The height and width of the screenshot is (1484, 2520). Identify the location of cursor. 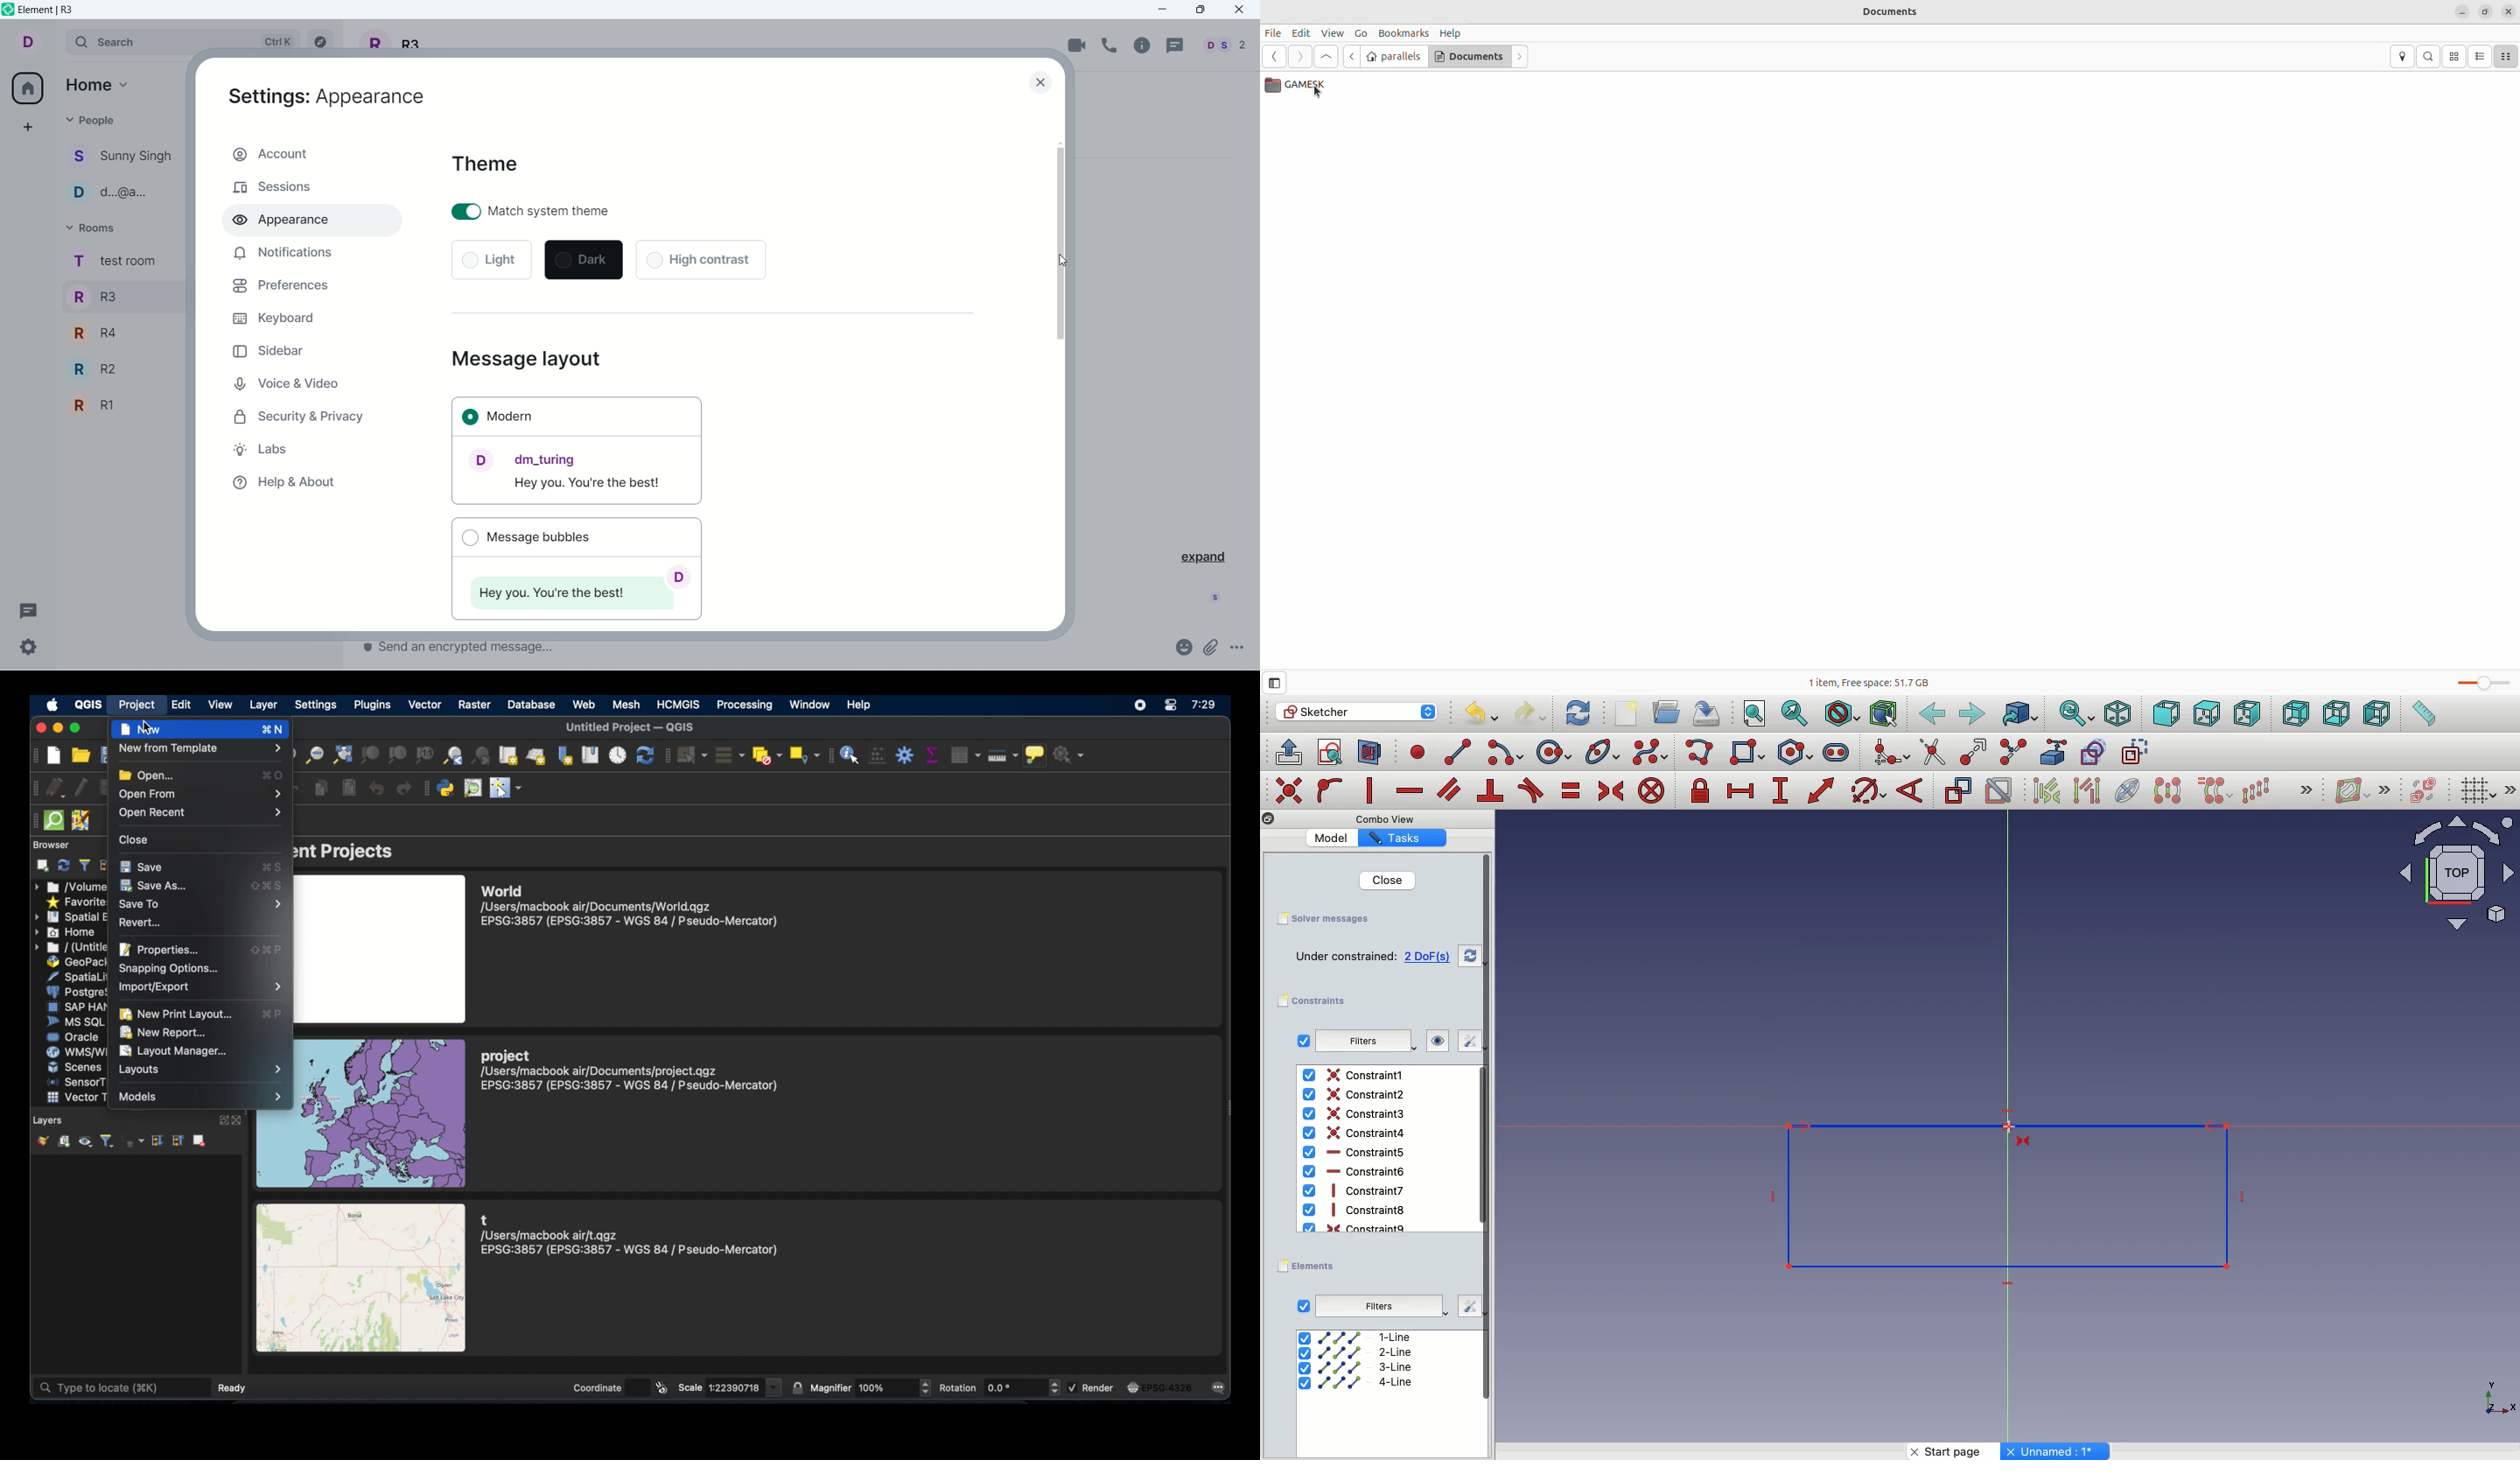
(148, 727).